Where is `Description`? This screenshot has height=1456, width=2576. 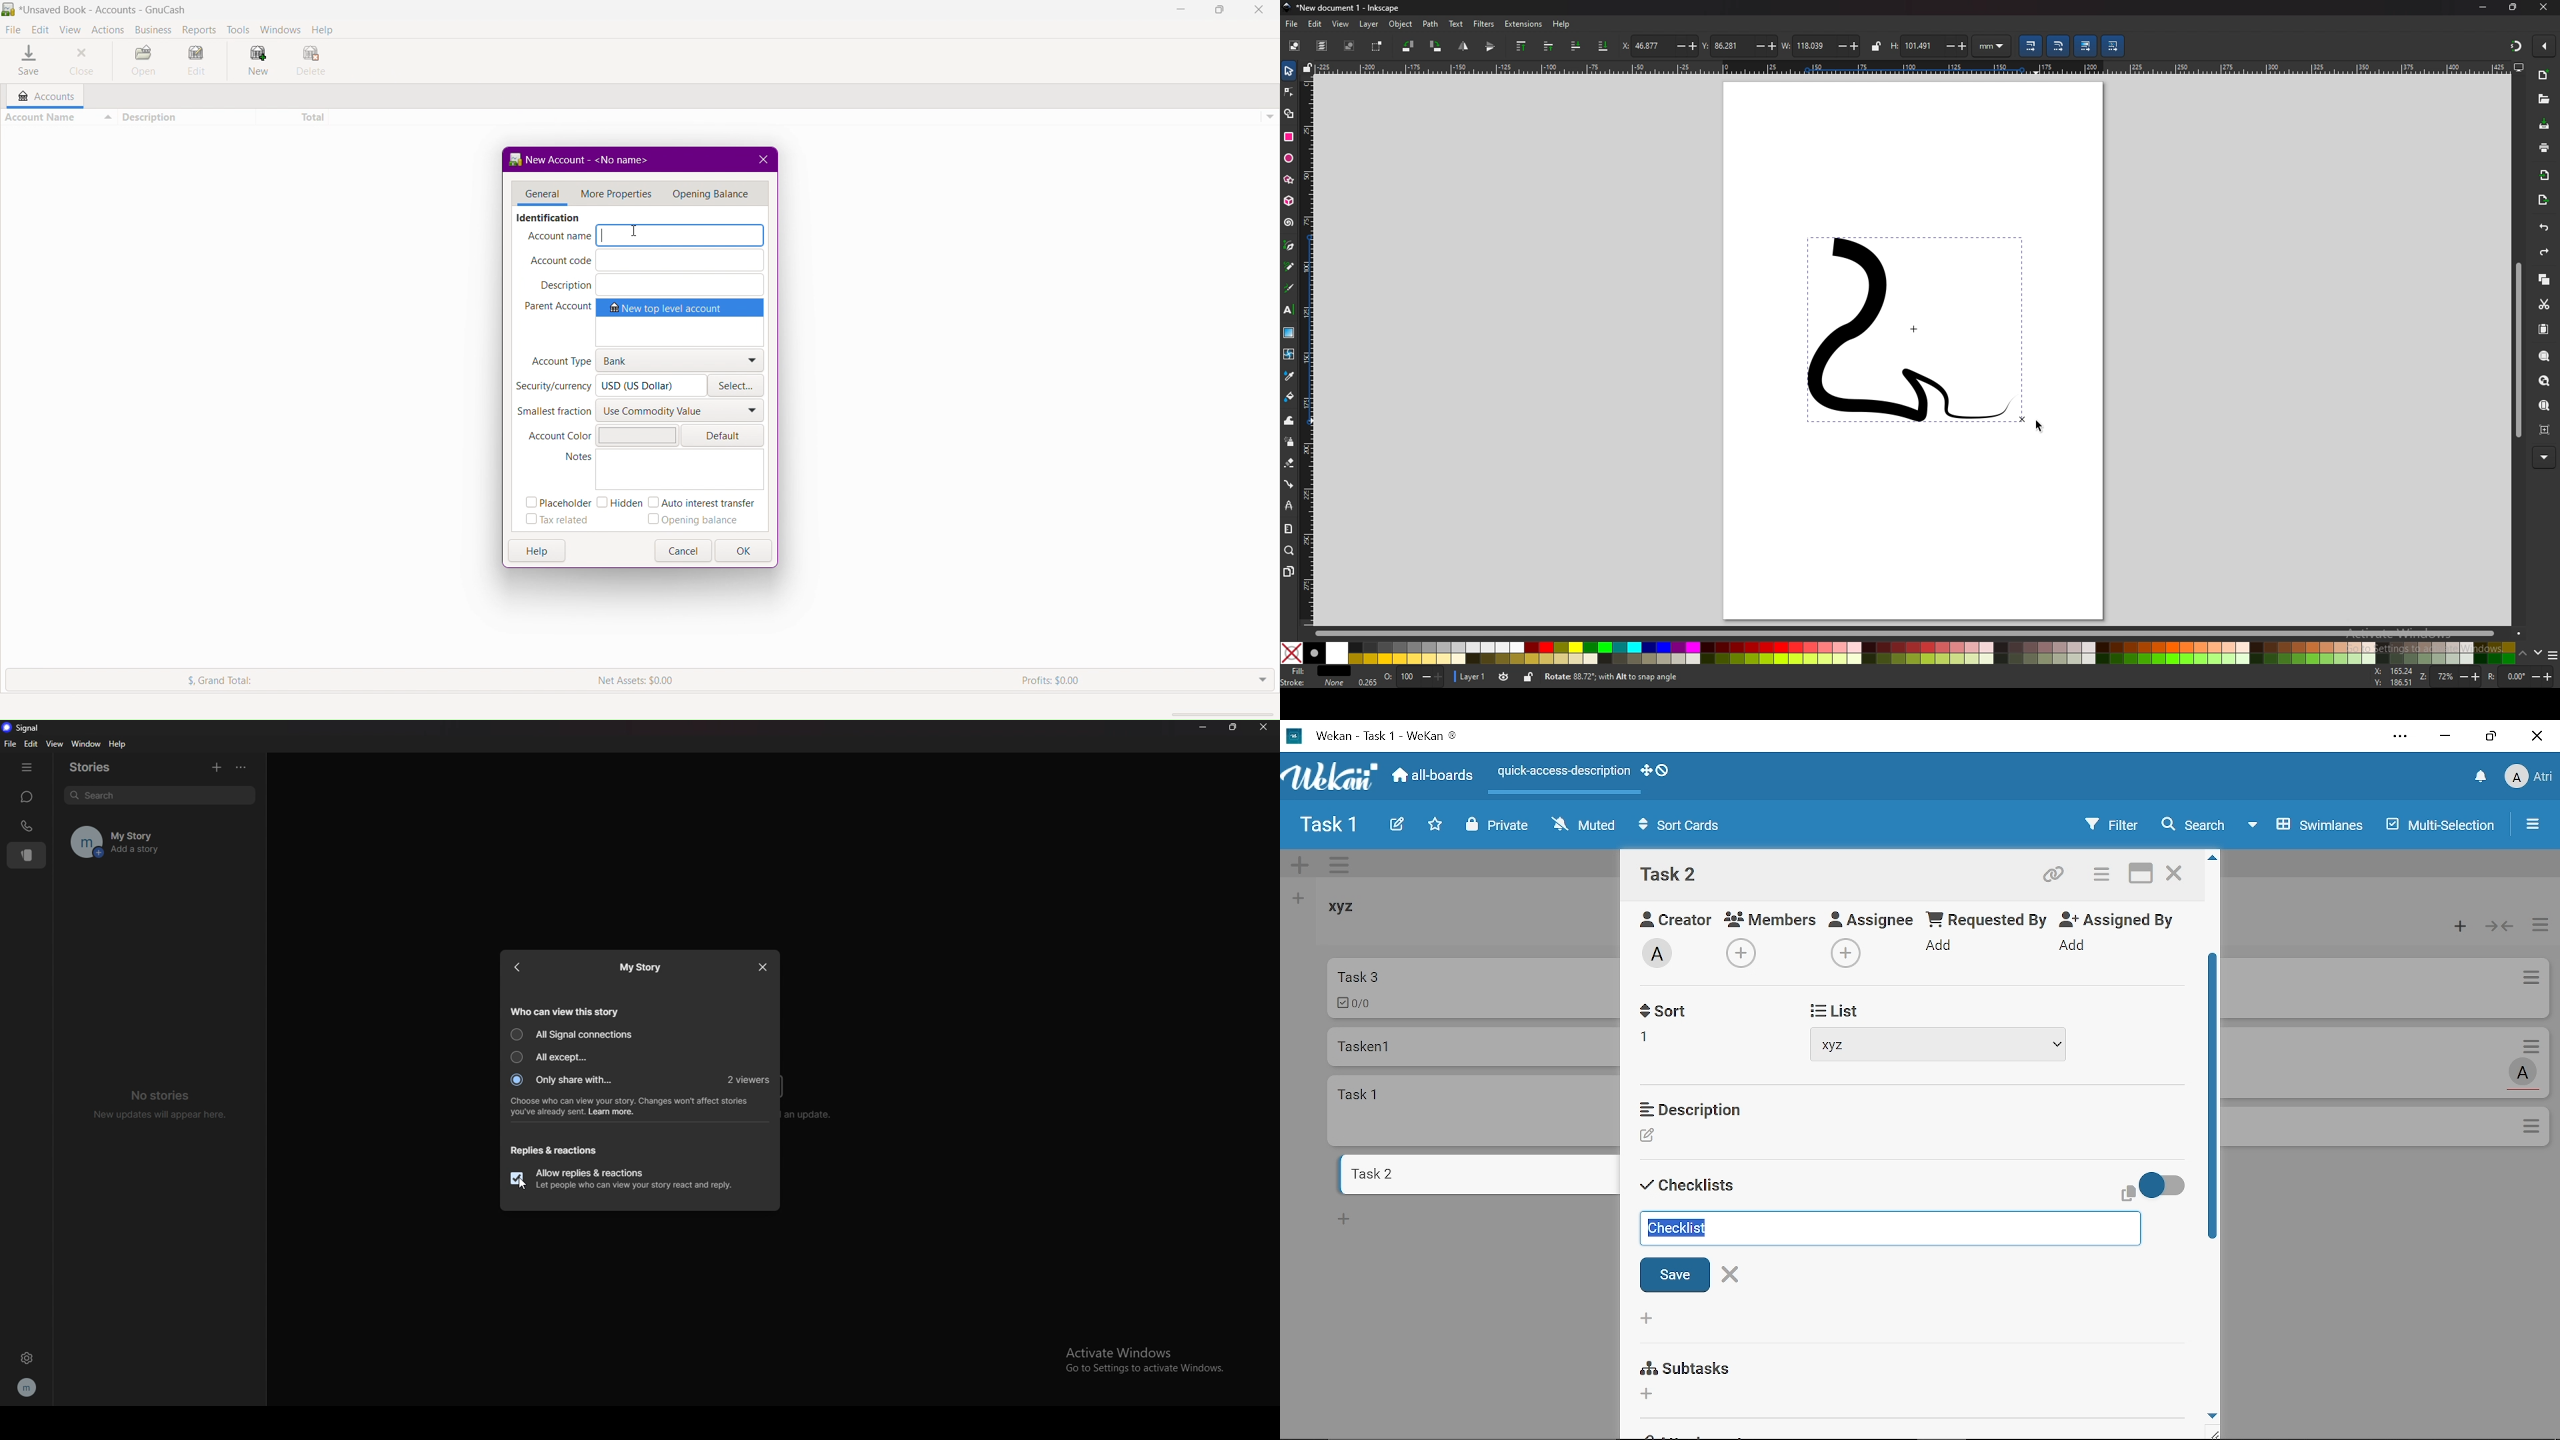 Description is located at coordinates (649, 284).